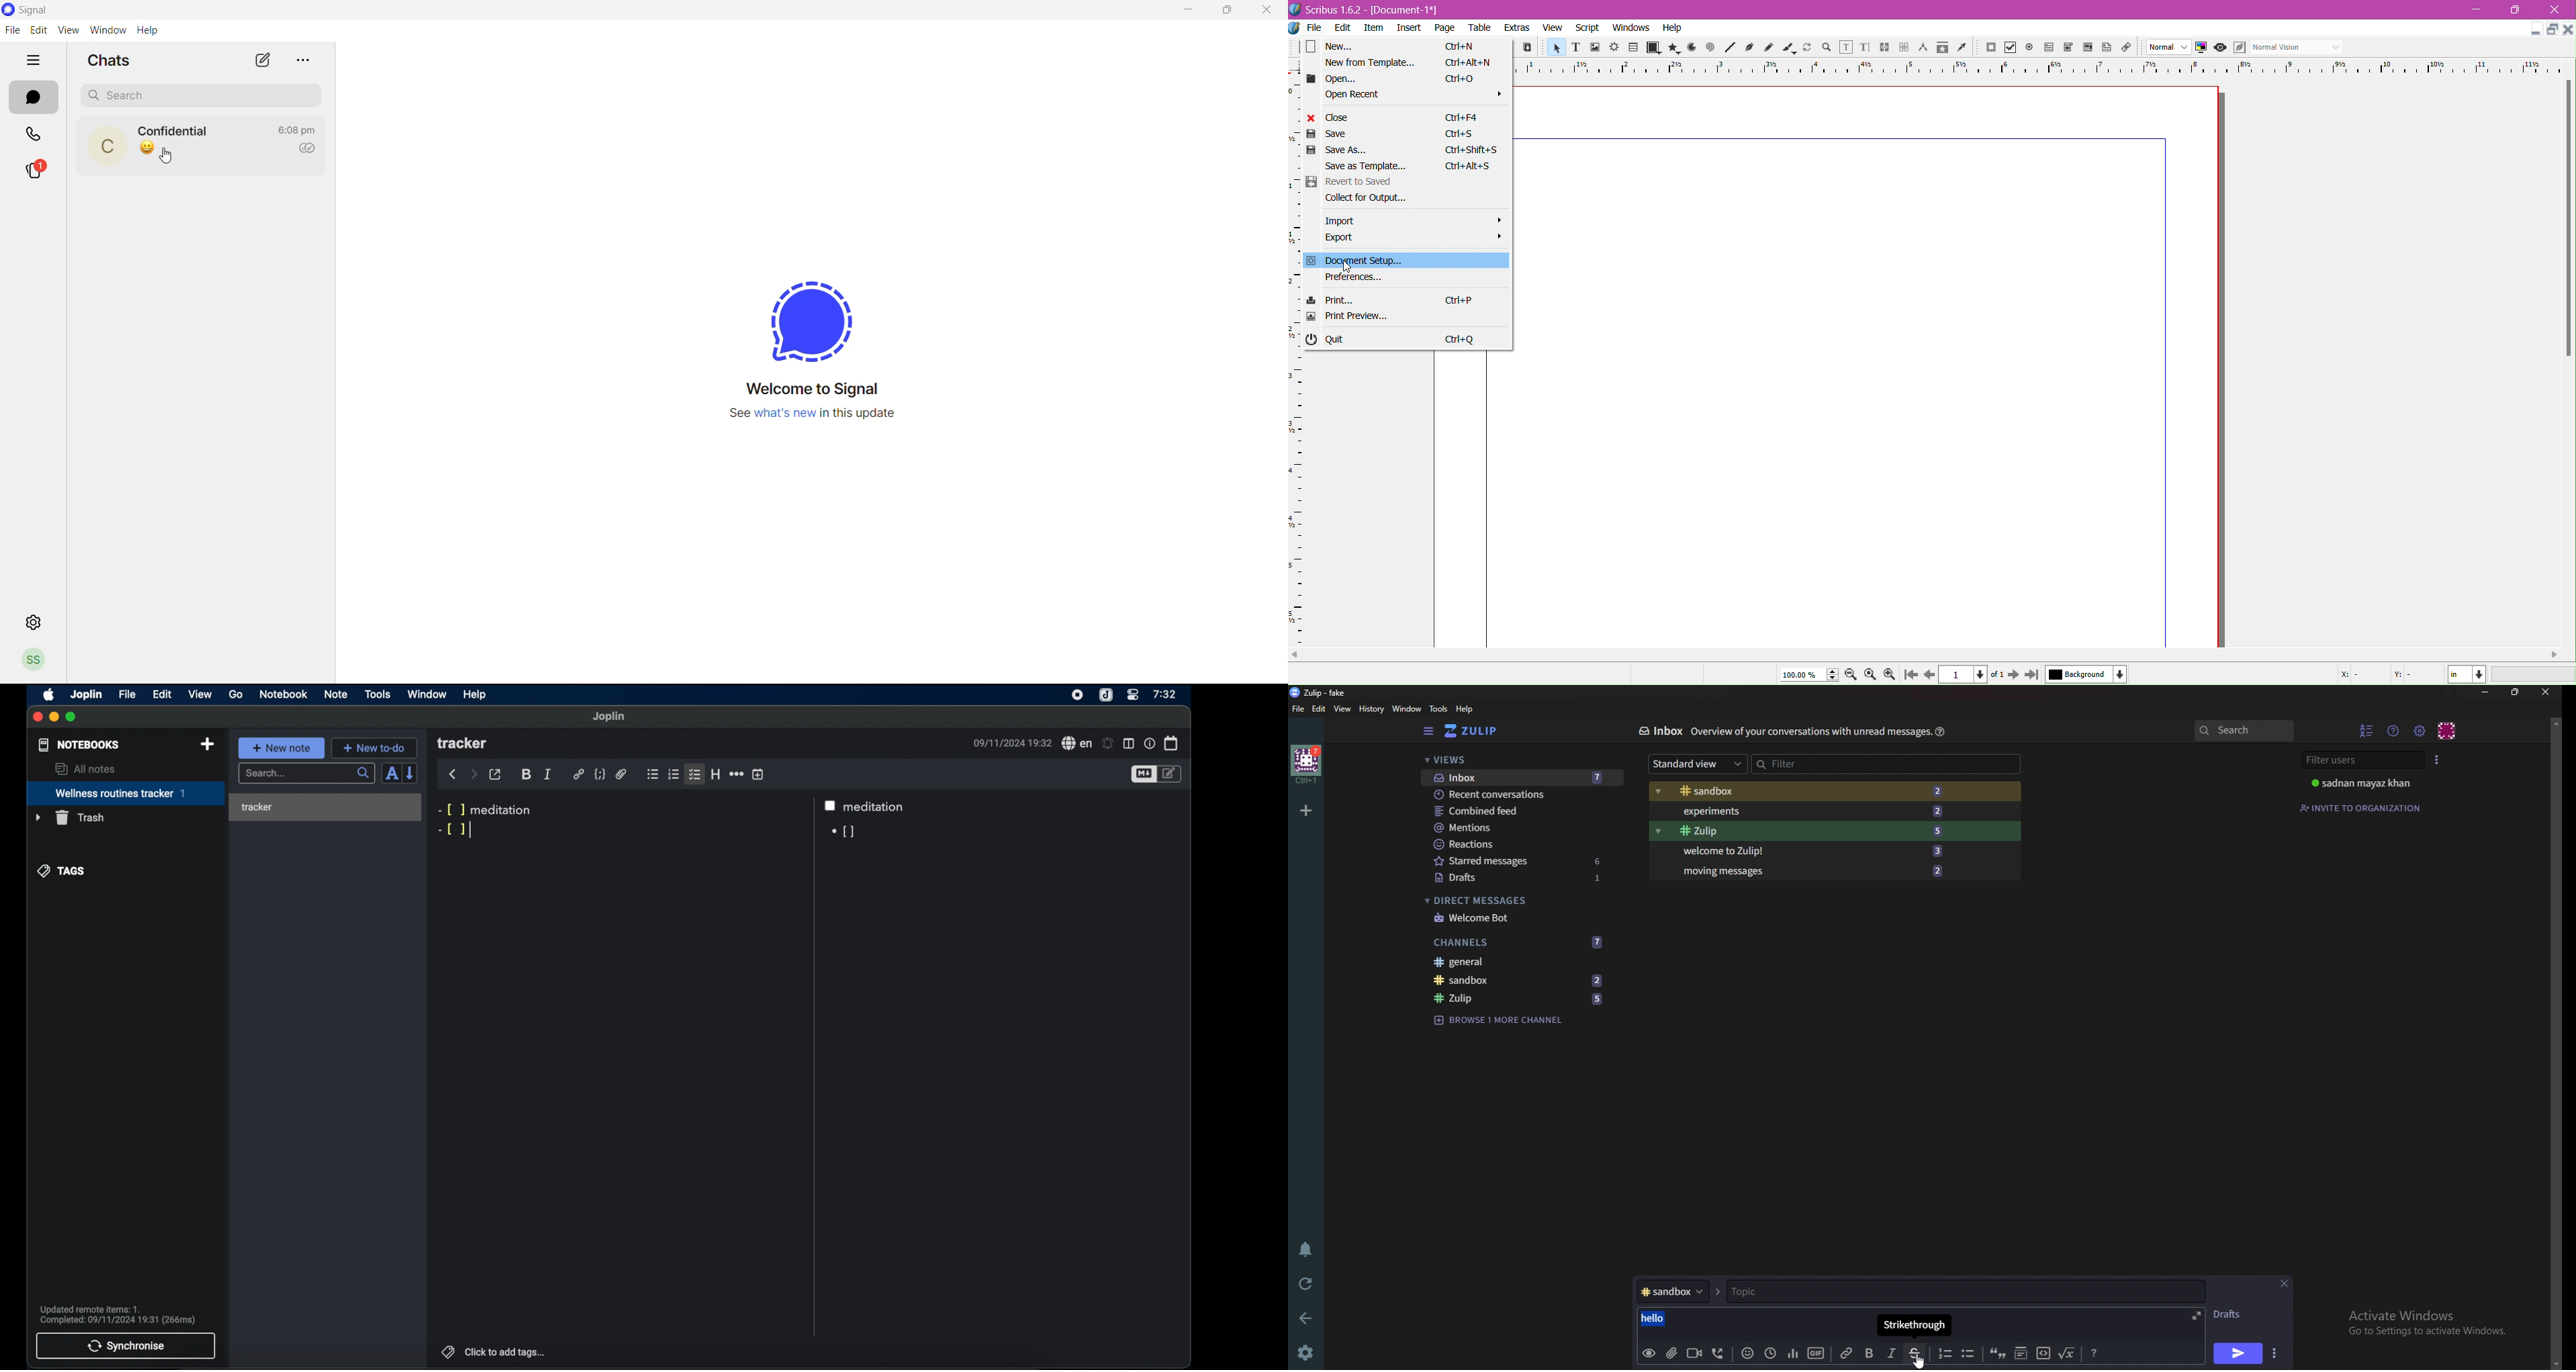  I want to click on close message, so click(2284, 1282).